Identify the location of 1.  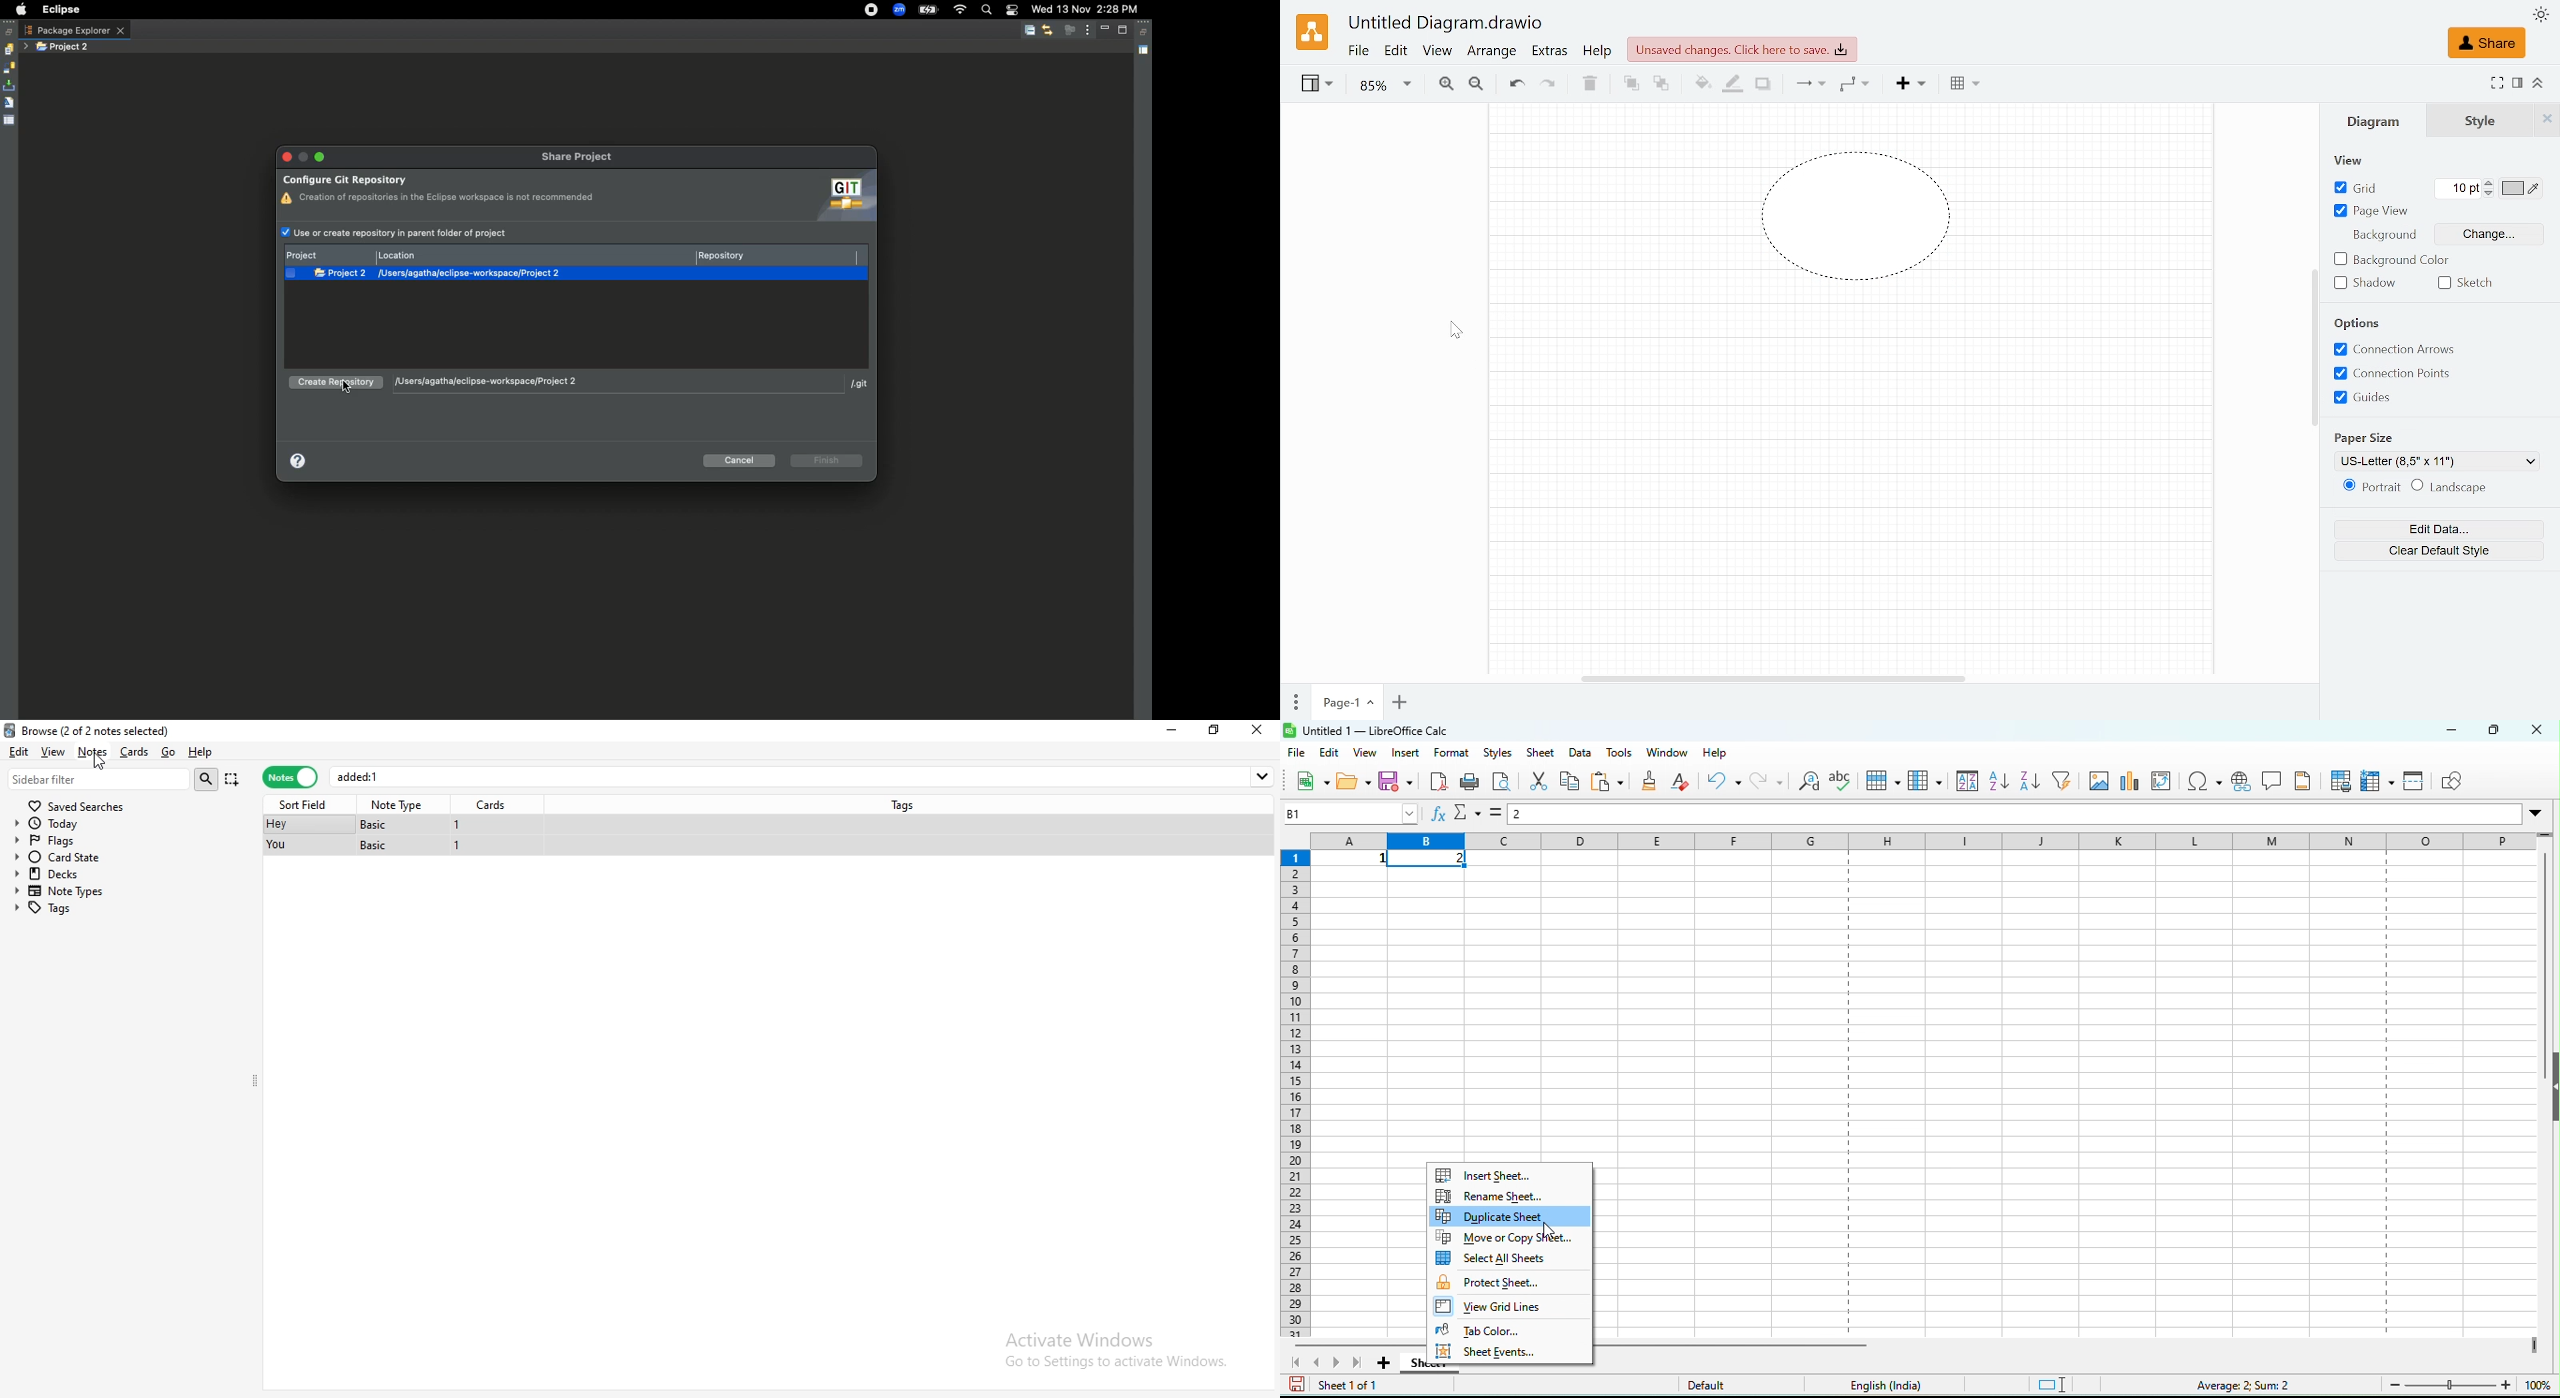
(459, 847).